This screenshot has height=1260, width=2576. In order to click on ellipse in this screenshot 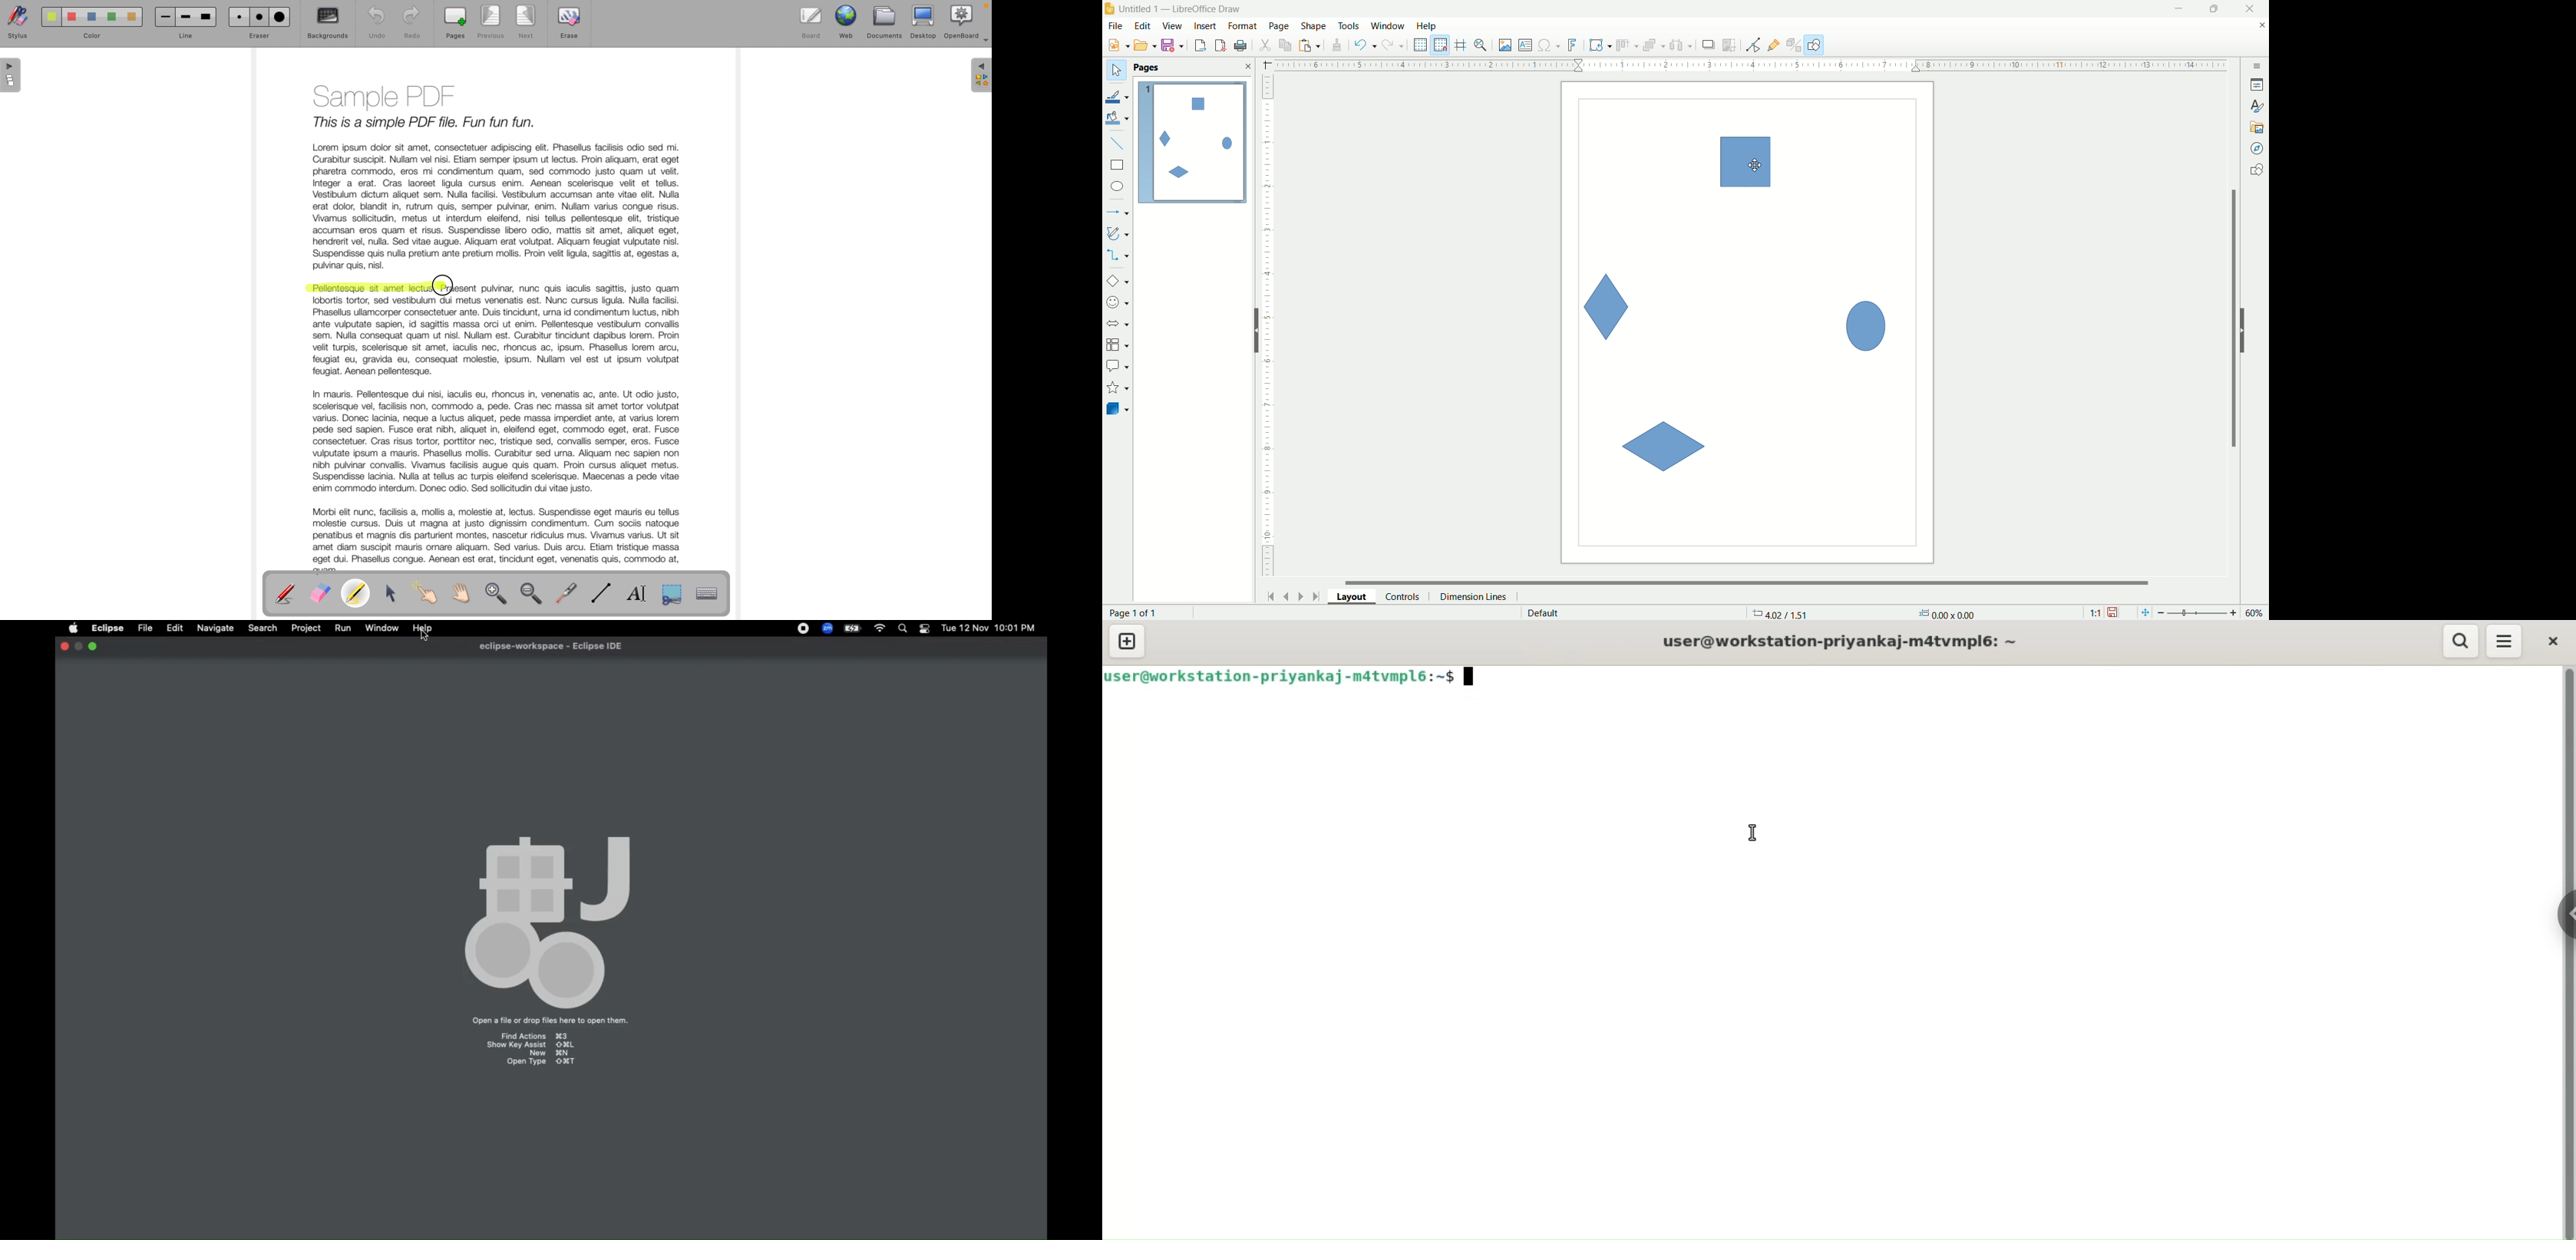, I will do `click(1119, 188)`.